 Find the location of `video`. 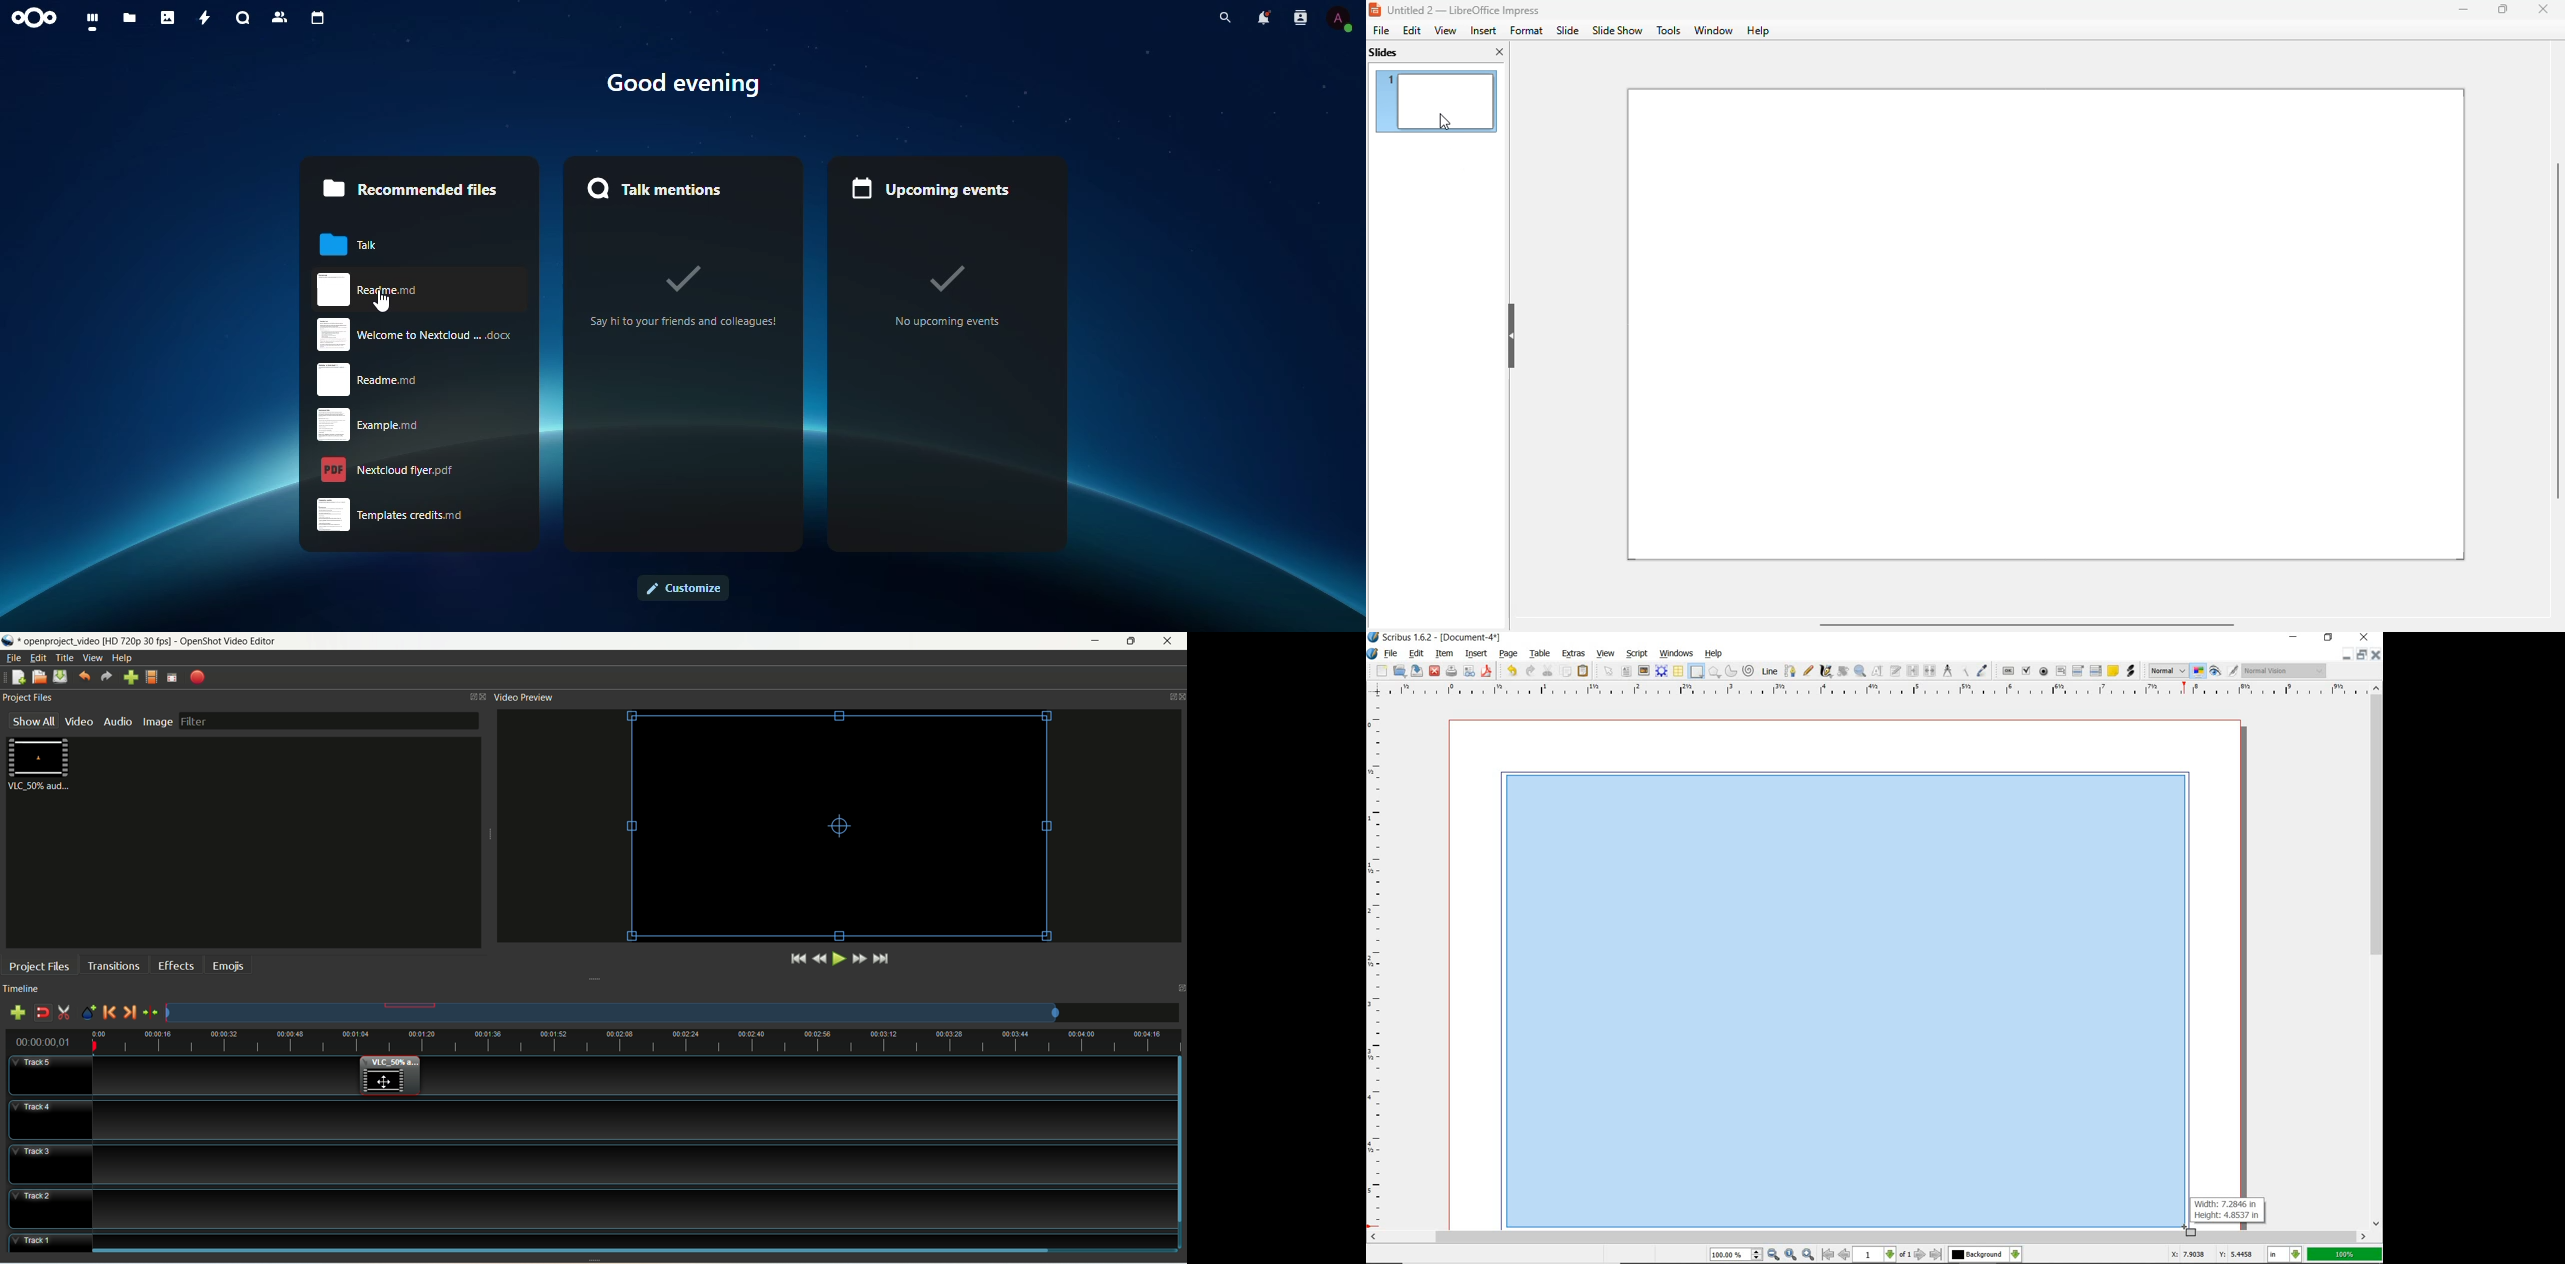

video is located at coordinates (79, 723).